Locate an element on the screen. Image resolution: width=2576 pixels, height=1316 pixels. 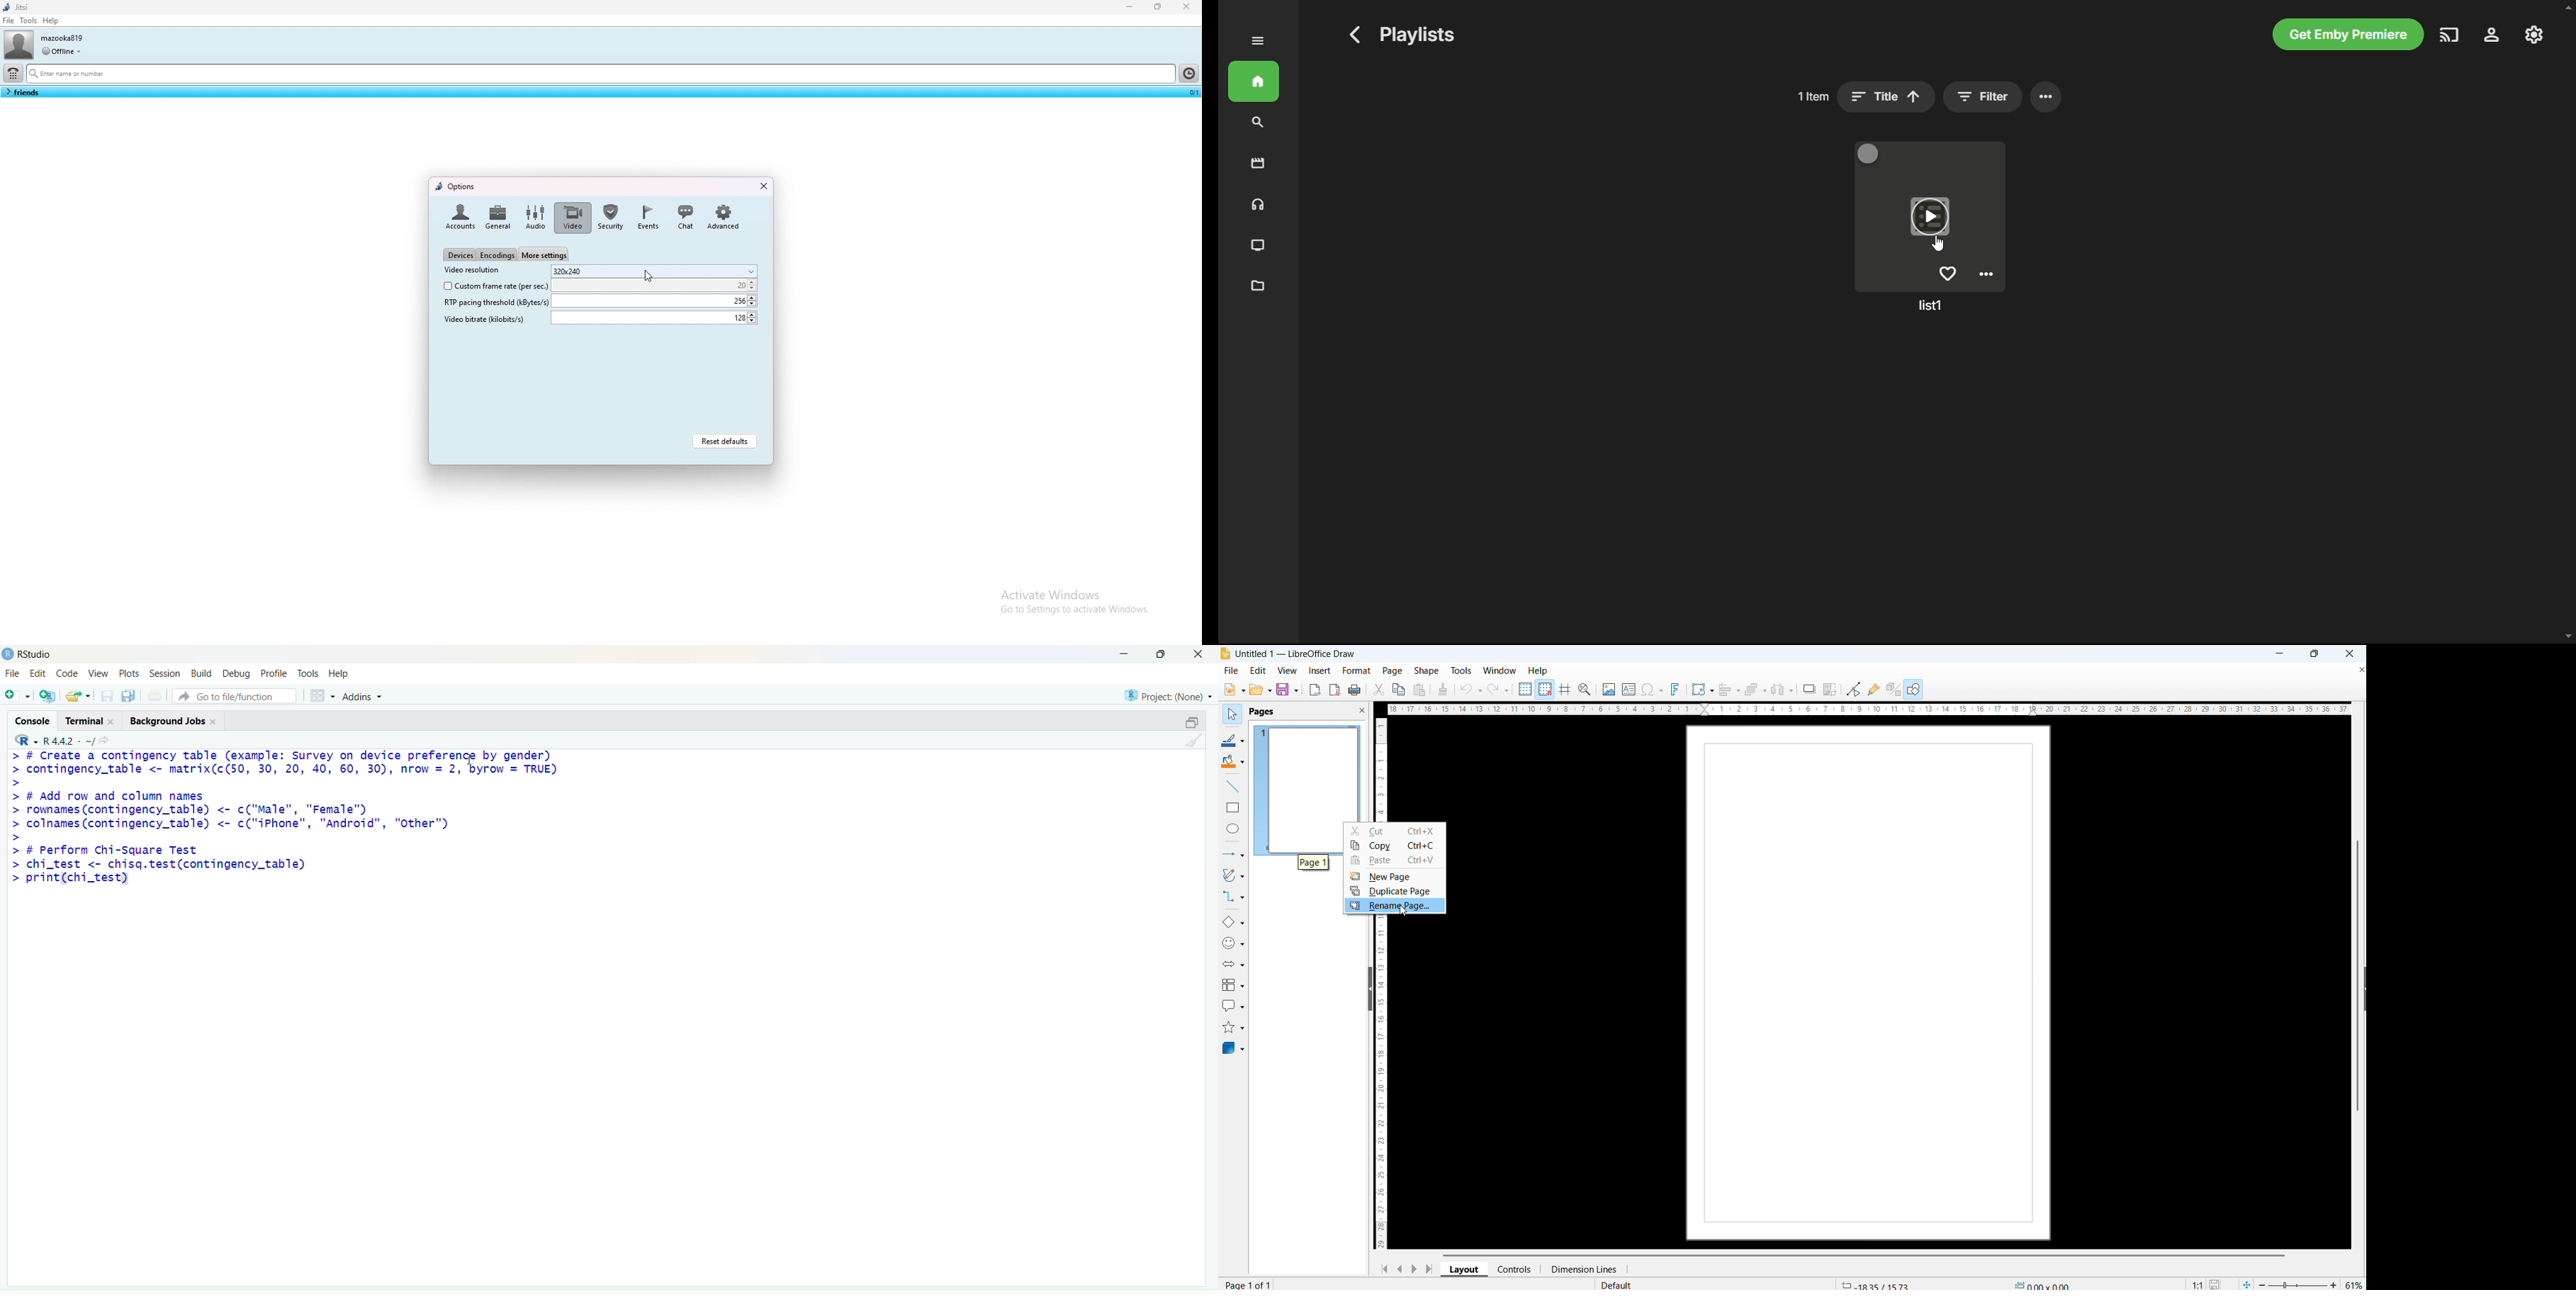
file is located at coordinates (9, 20).